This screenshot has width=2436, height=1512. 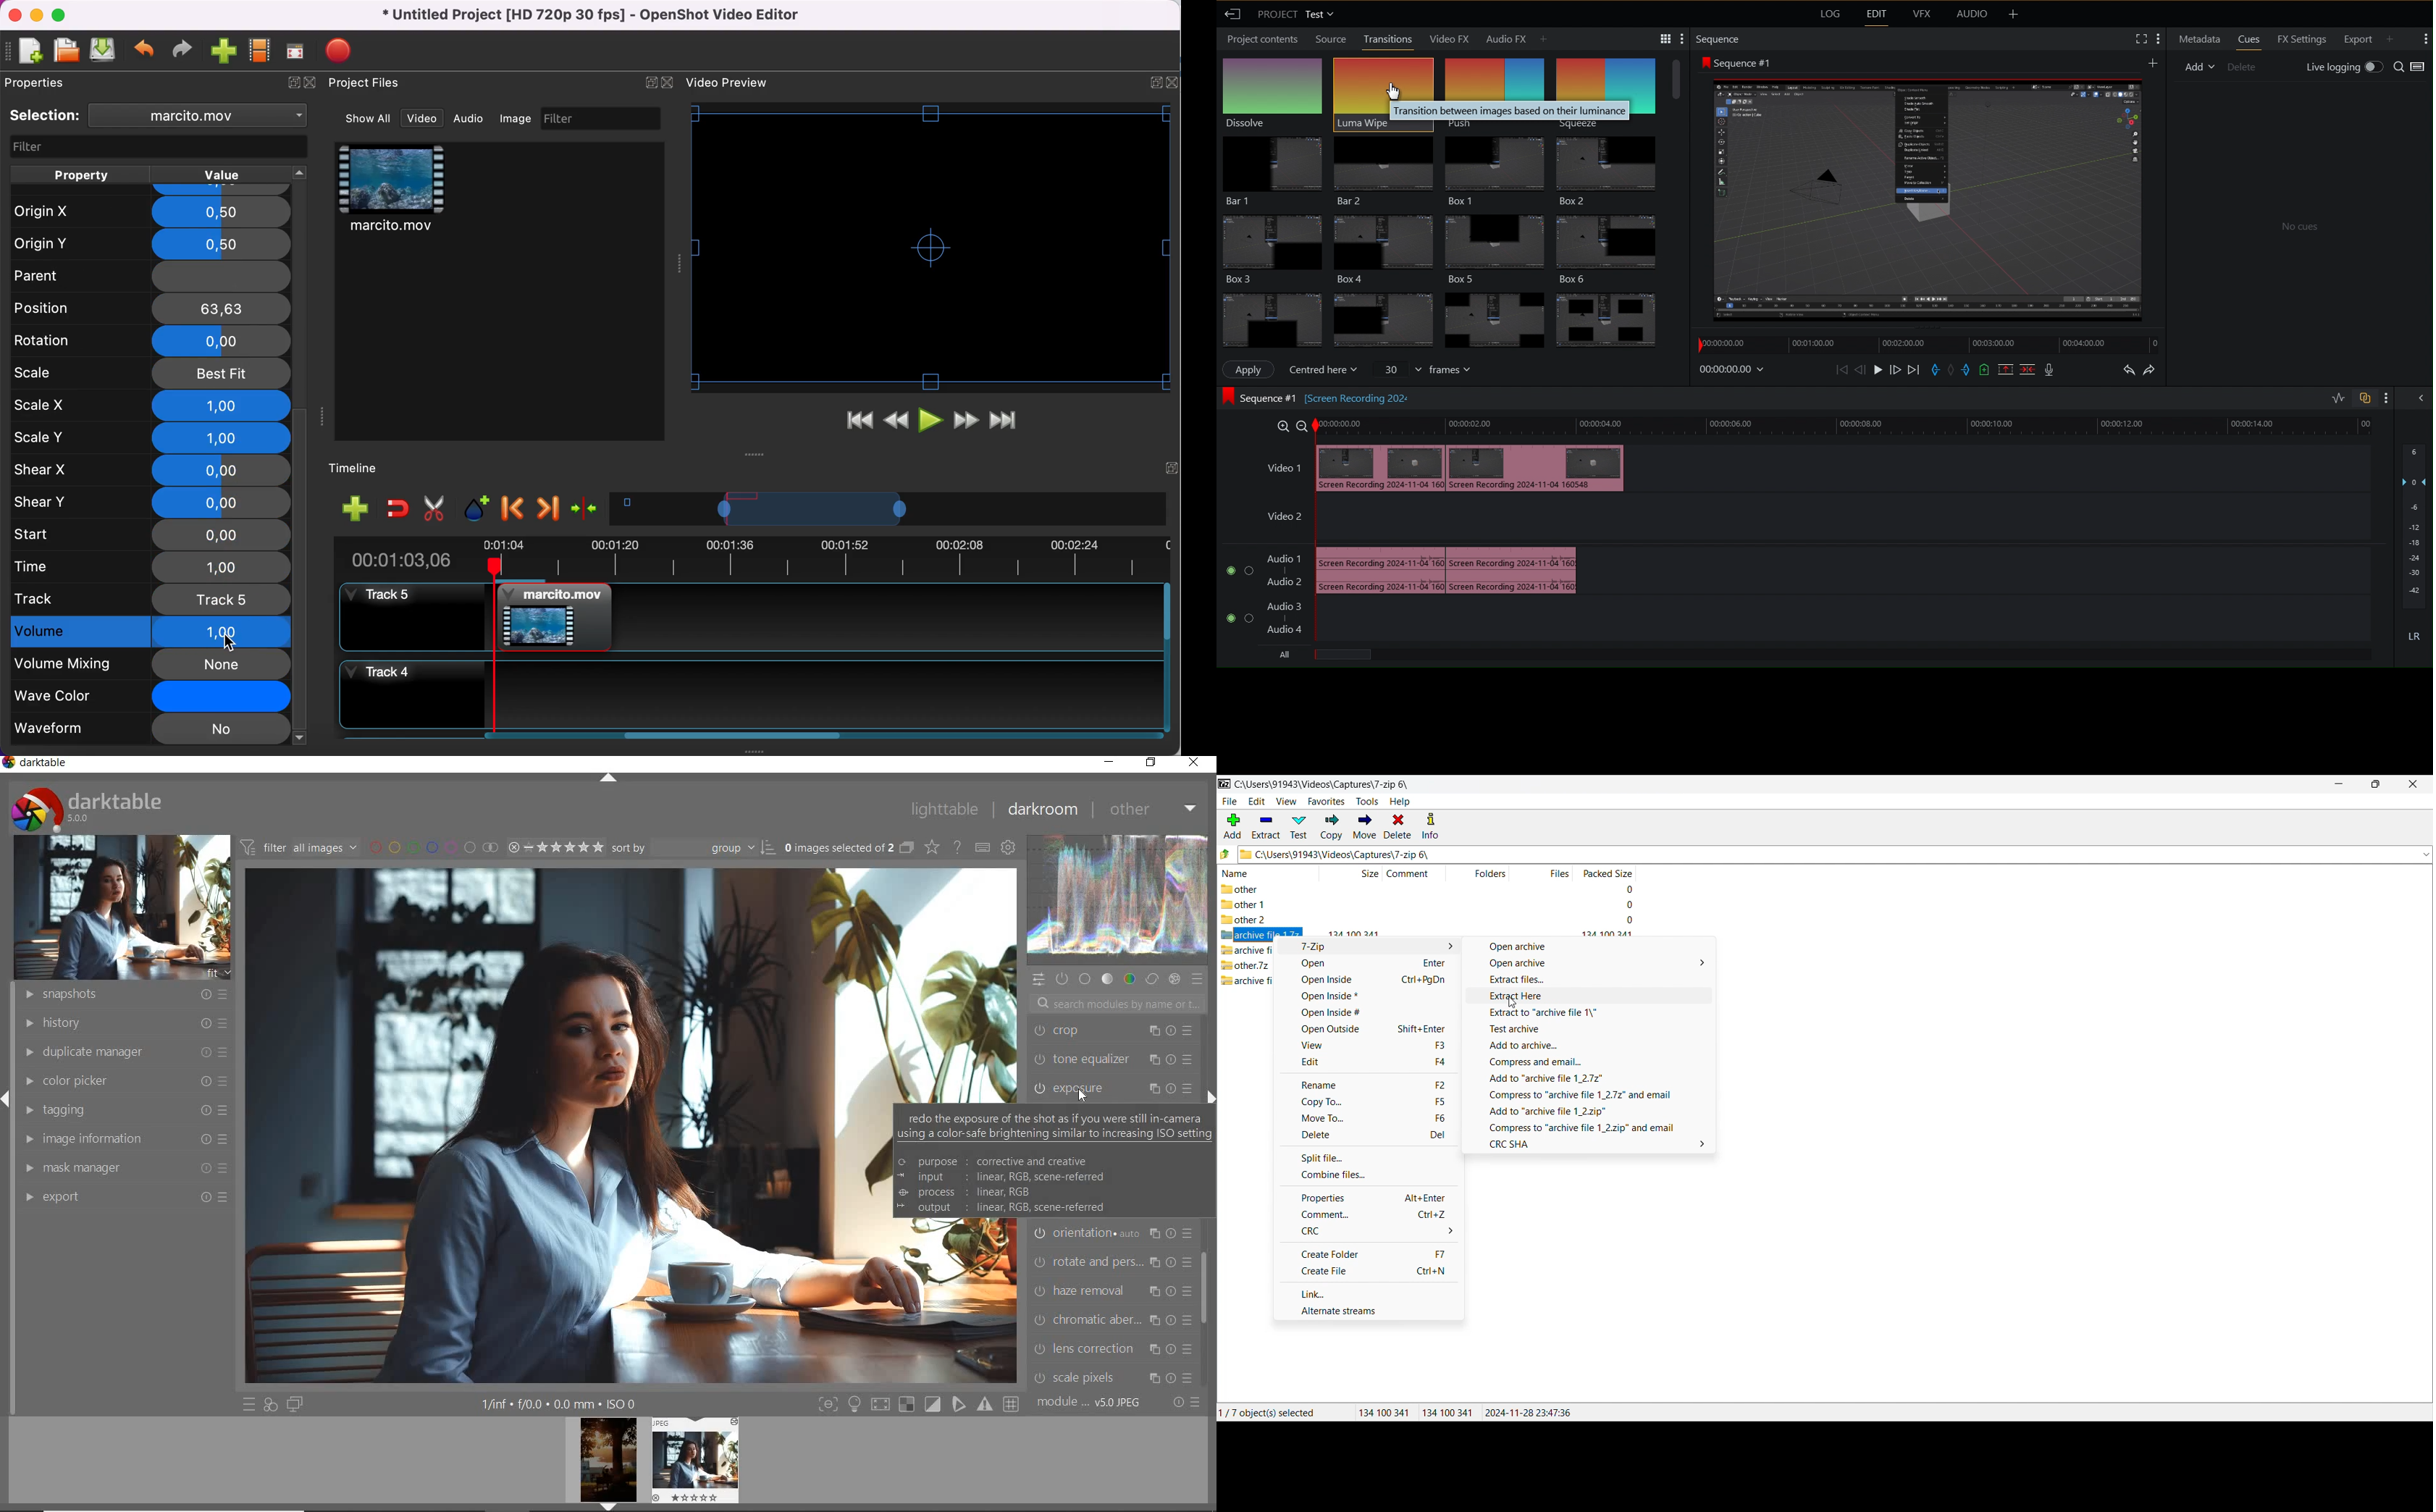 I want to click on Sequence #1 [screen Recording202], so click(x=1316, y=397).